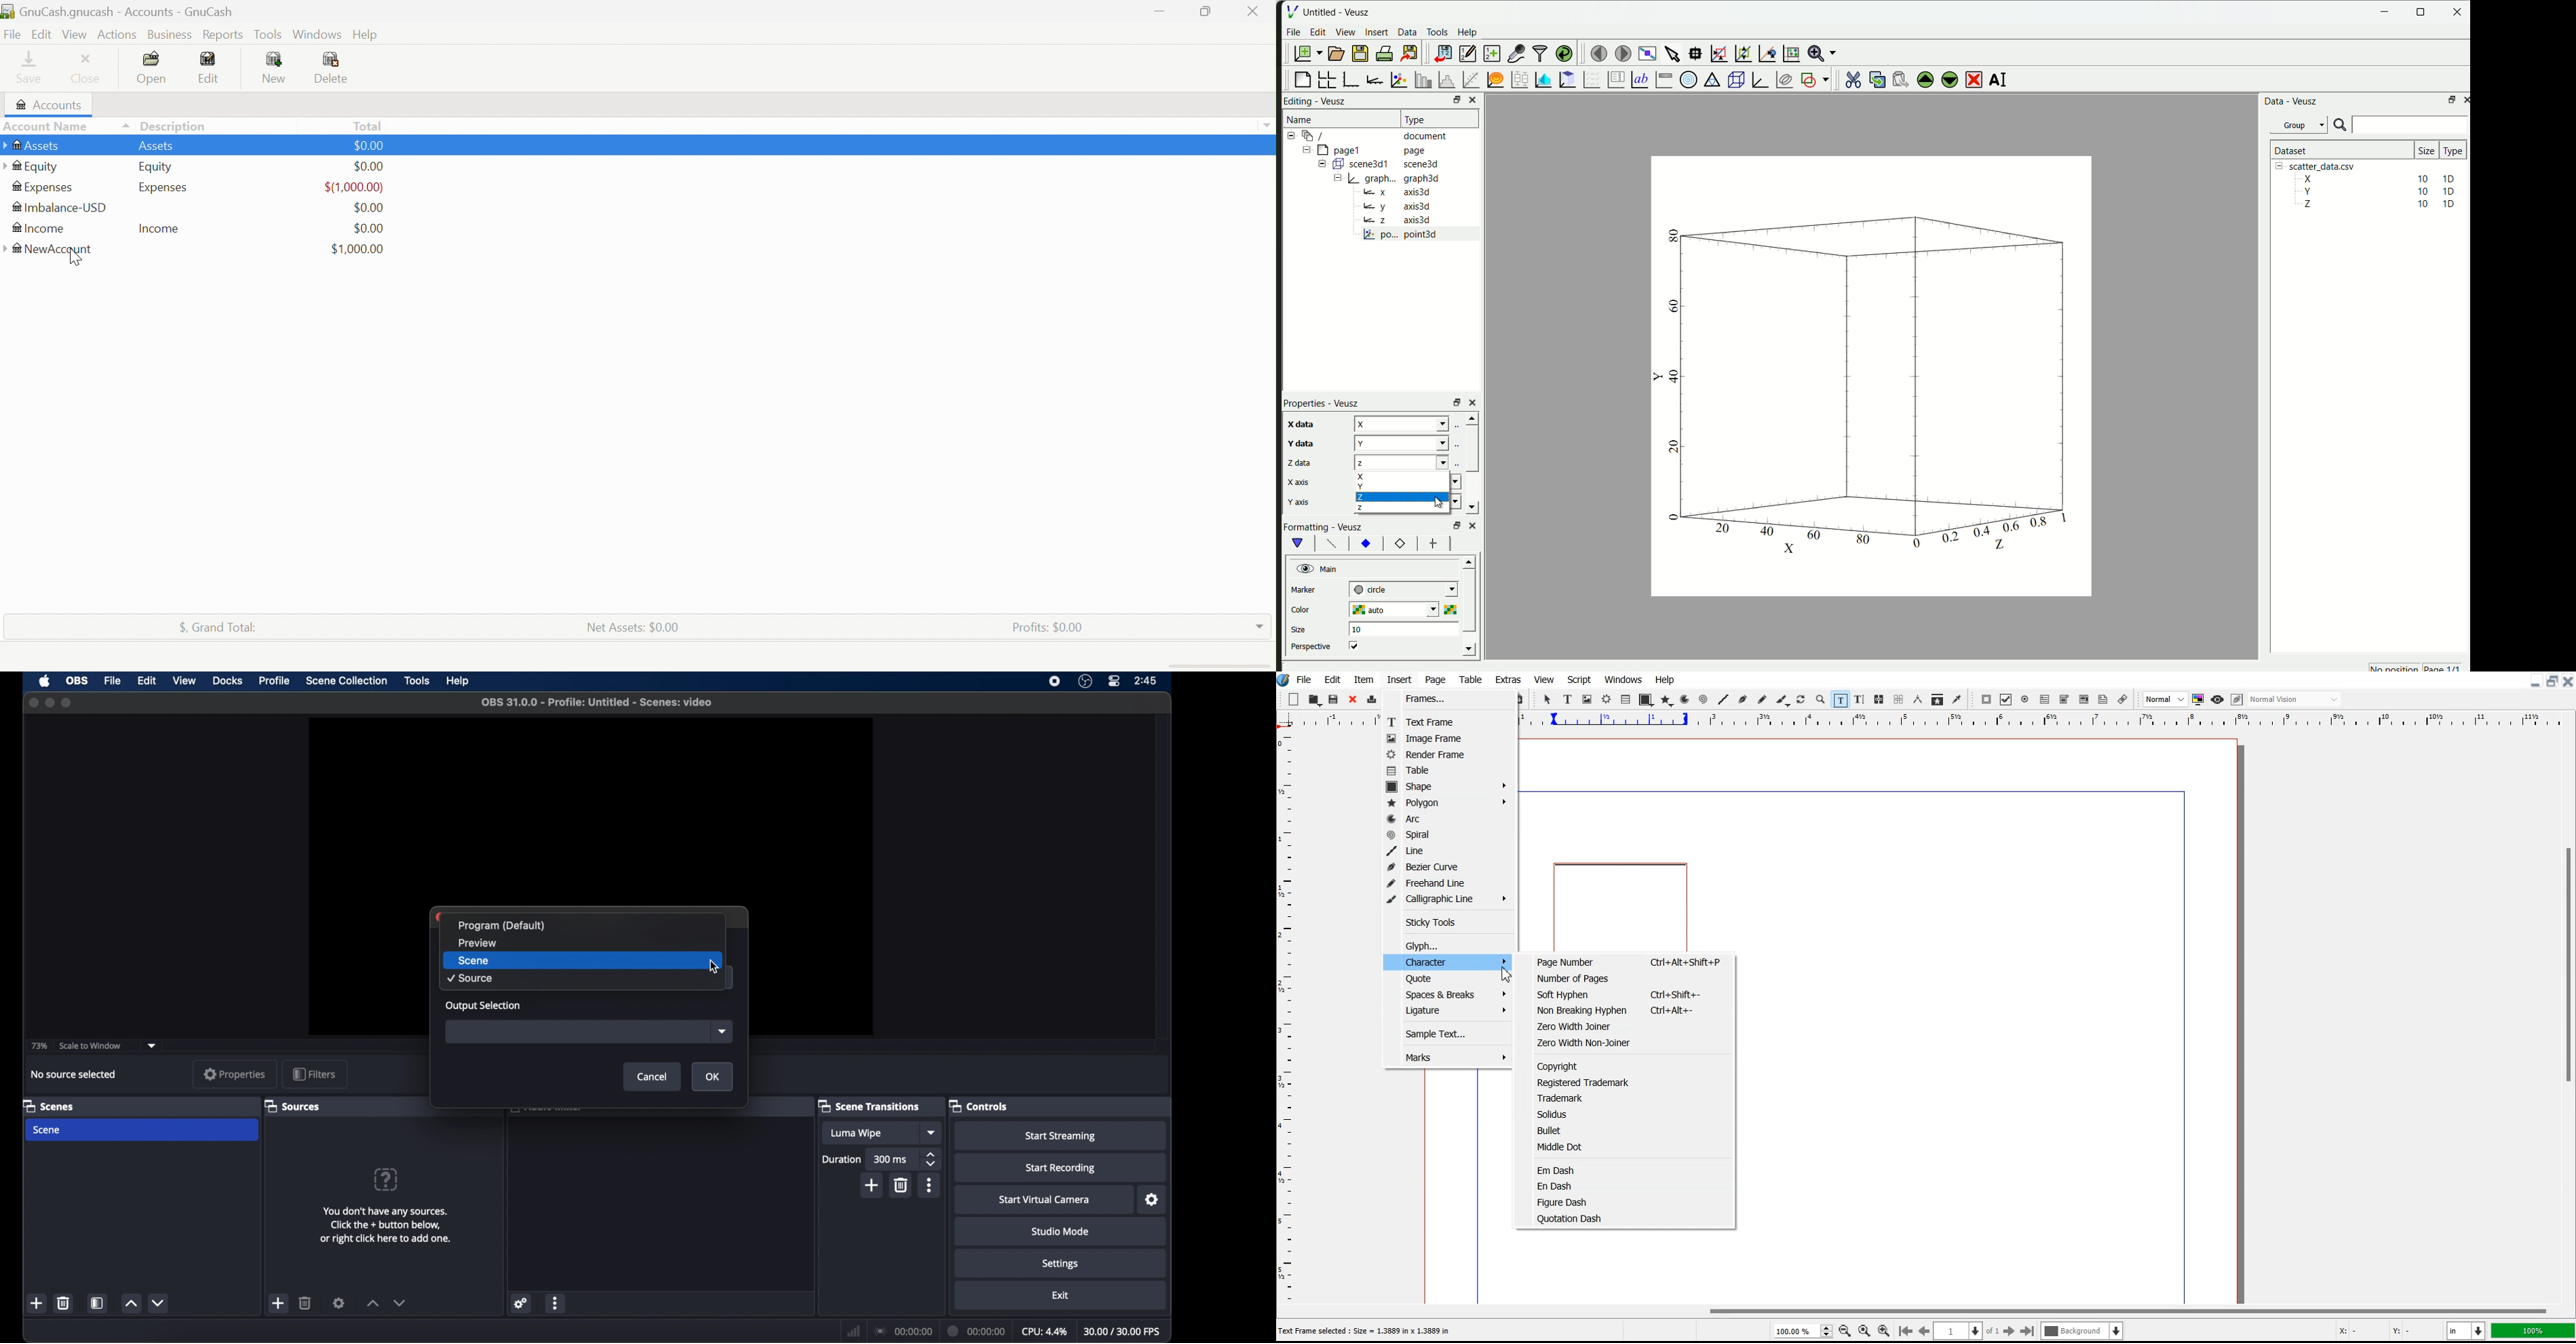  Describe the element at coordinates (159, 228) in the screenshot. I see `Income` at that location.